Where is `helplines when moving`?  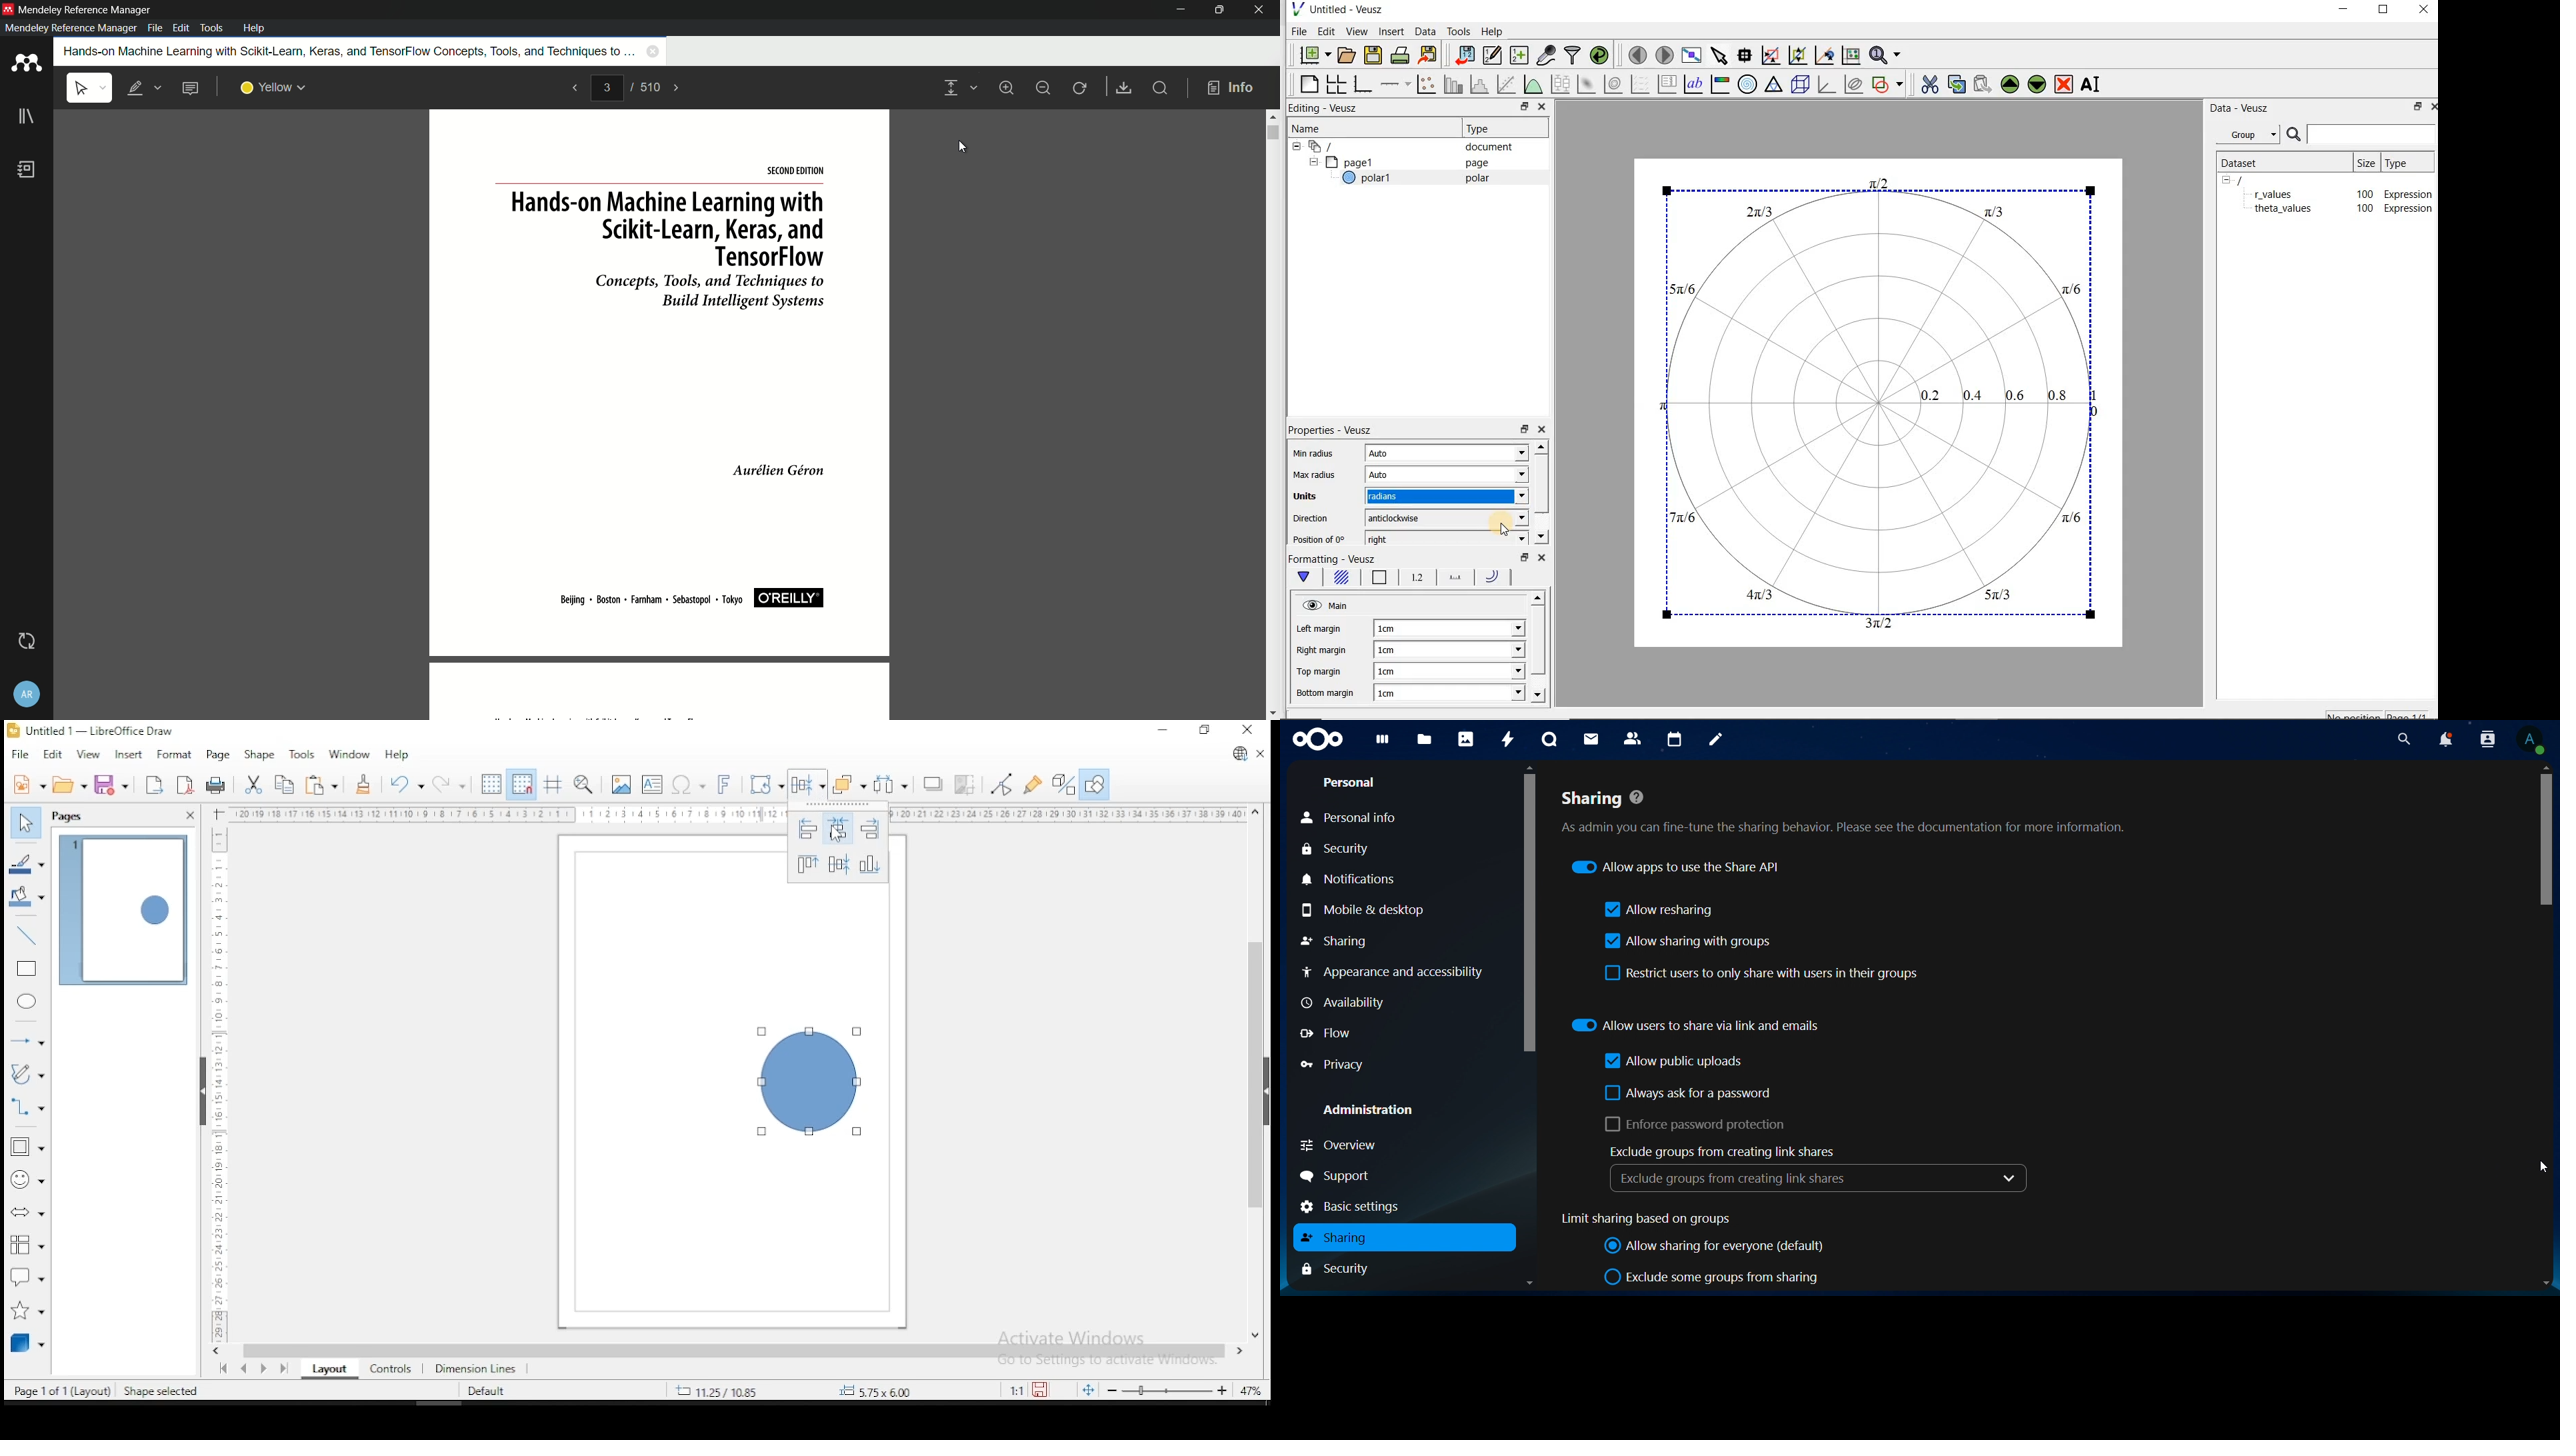
helplines when moving is located at coordinates (551, 784).